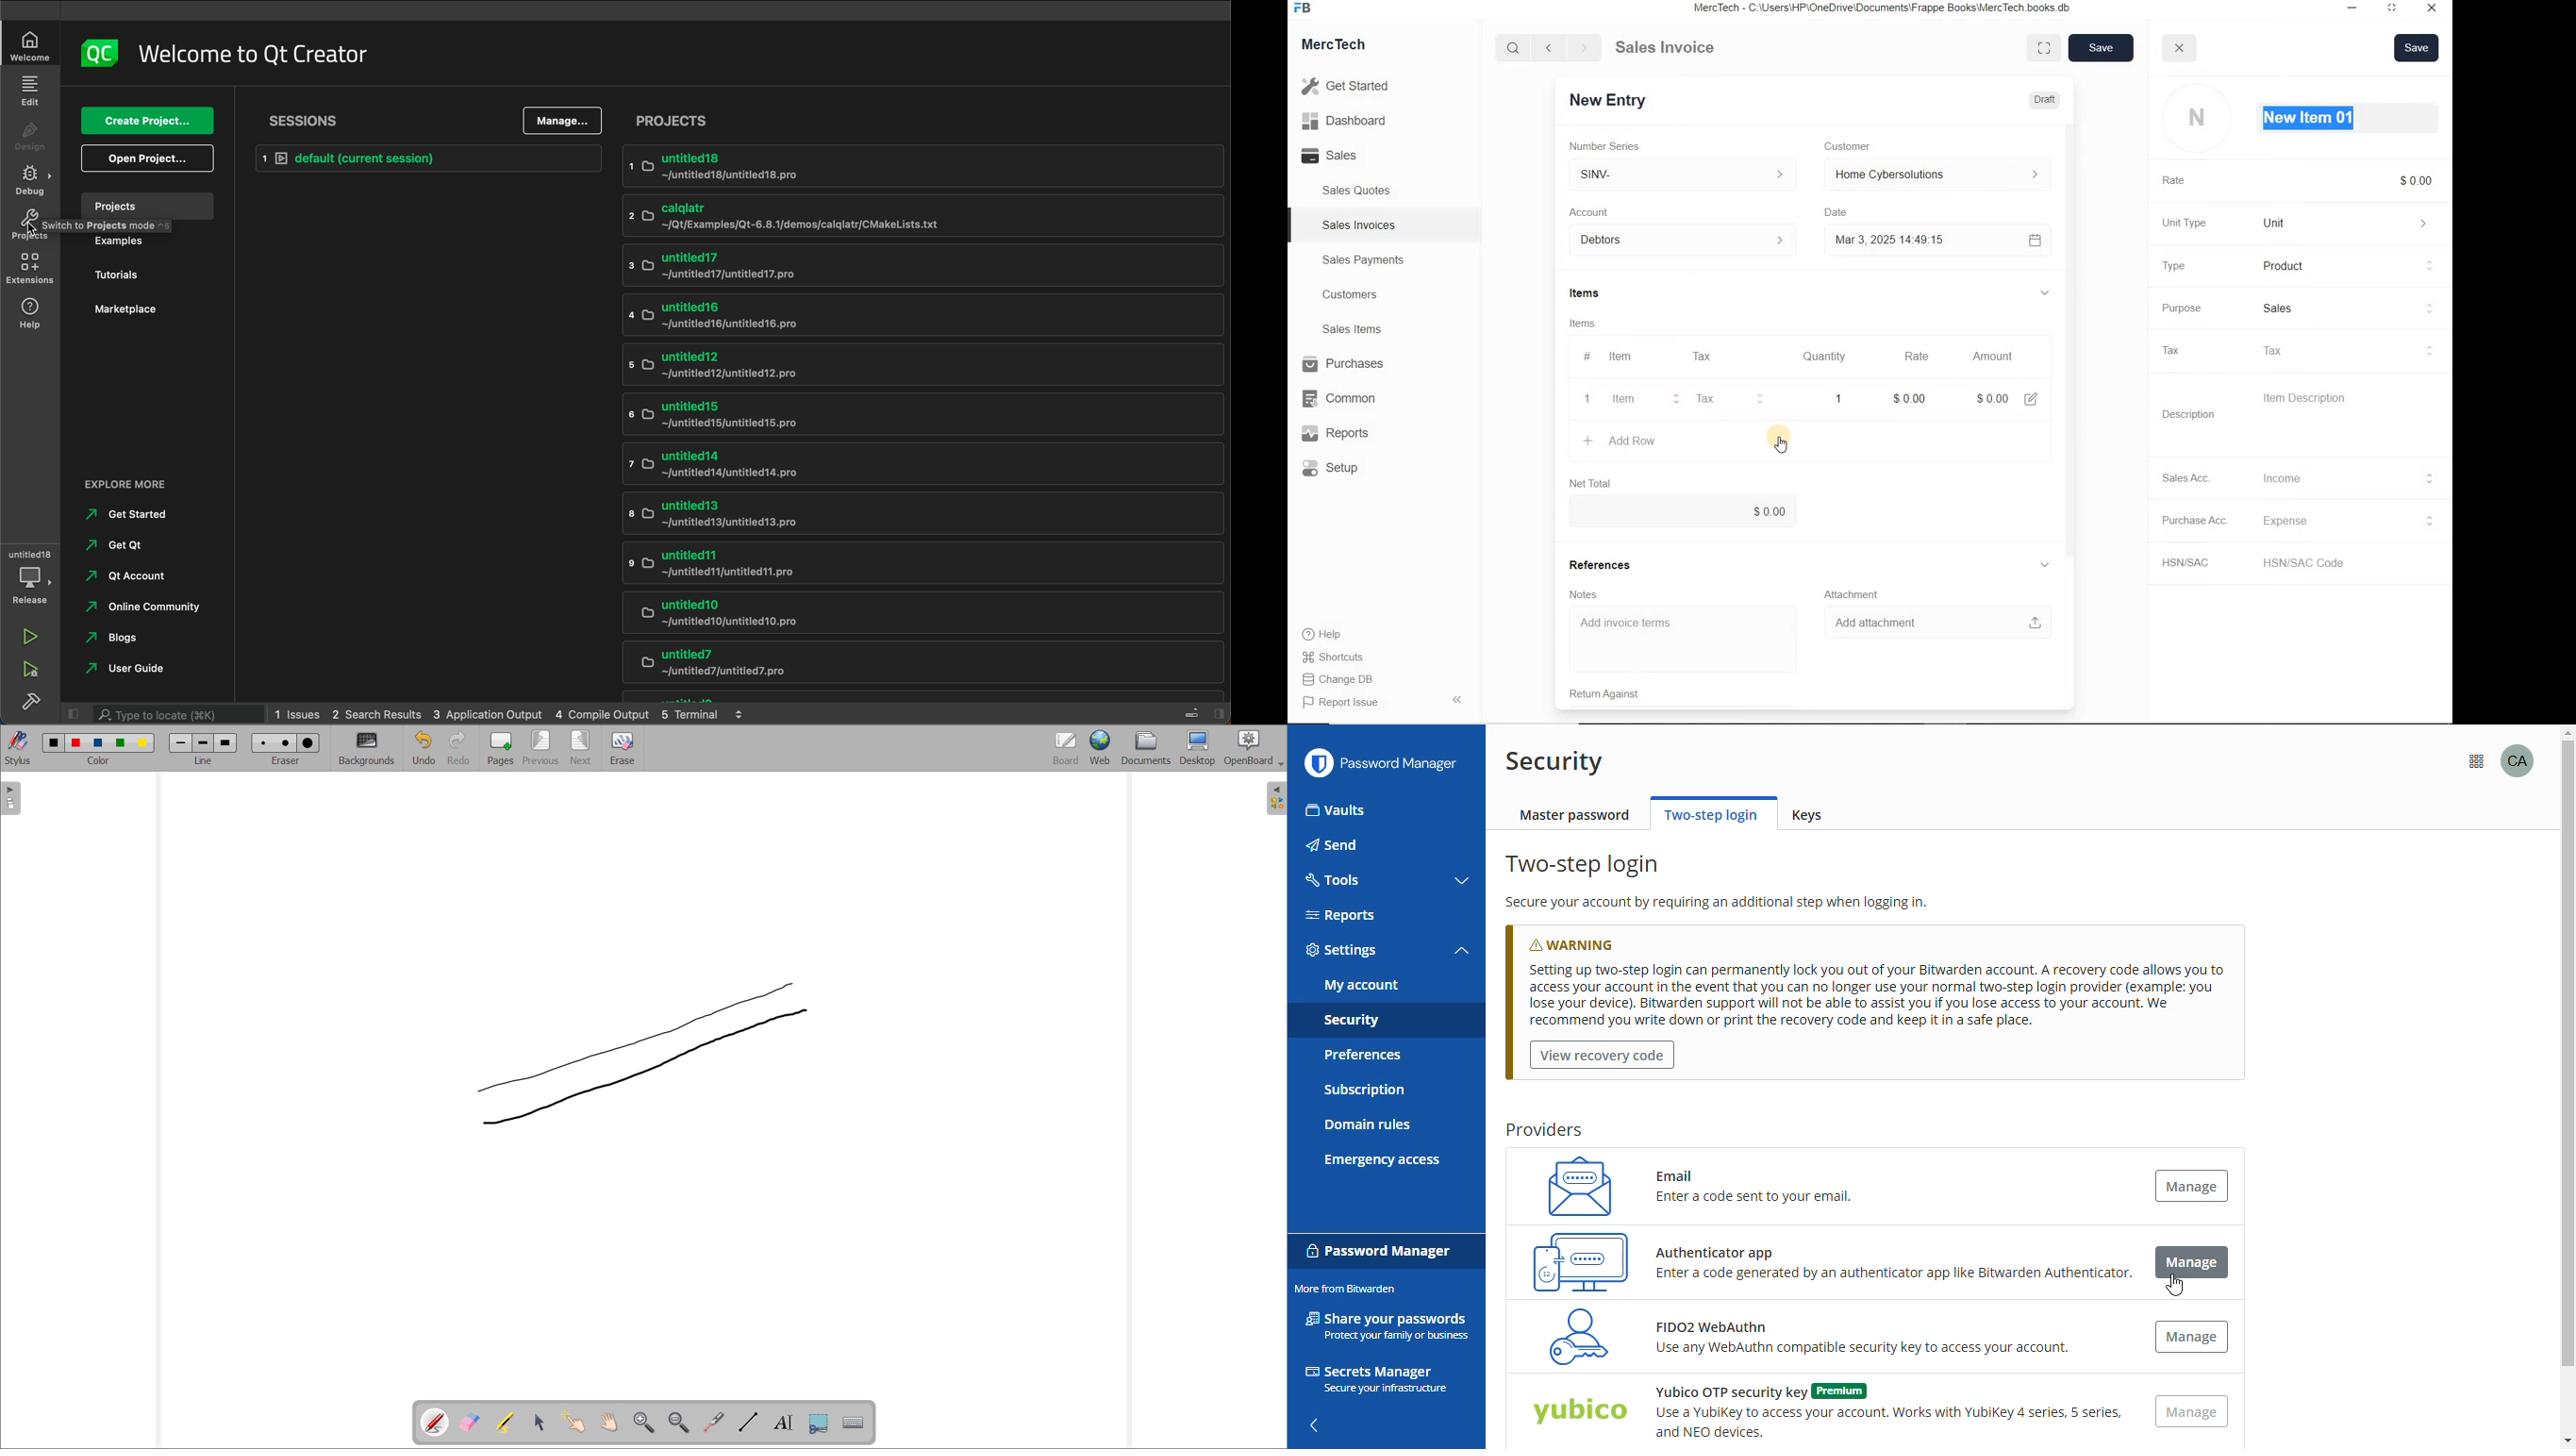 The image size is (2576, 1456). Describe the element at coordinates (152, 311) in the screenshot. I see `marketplace` at that location.